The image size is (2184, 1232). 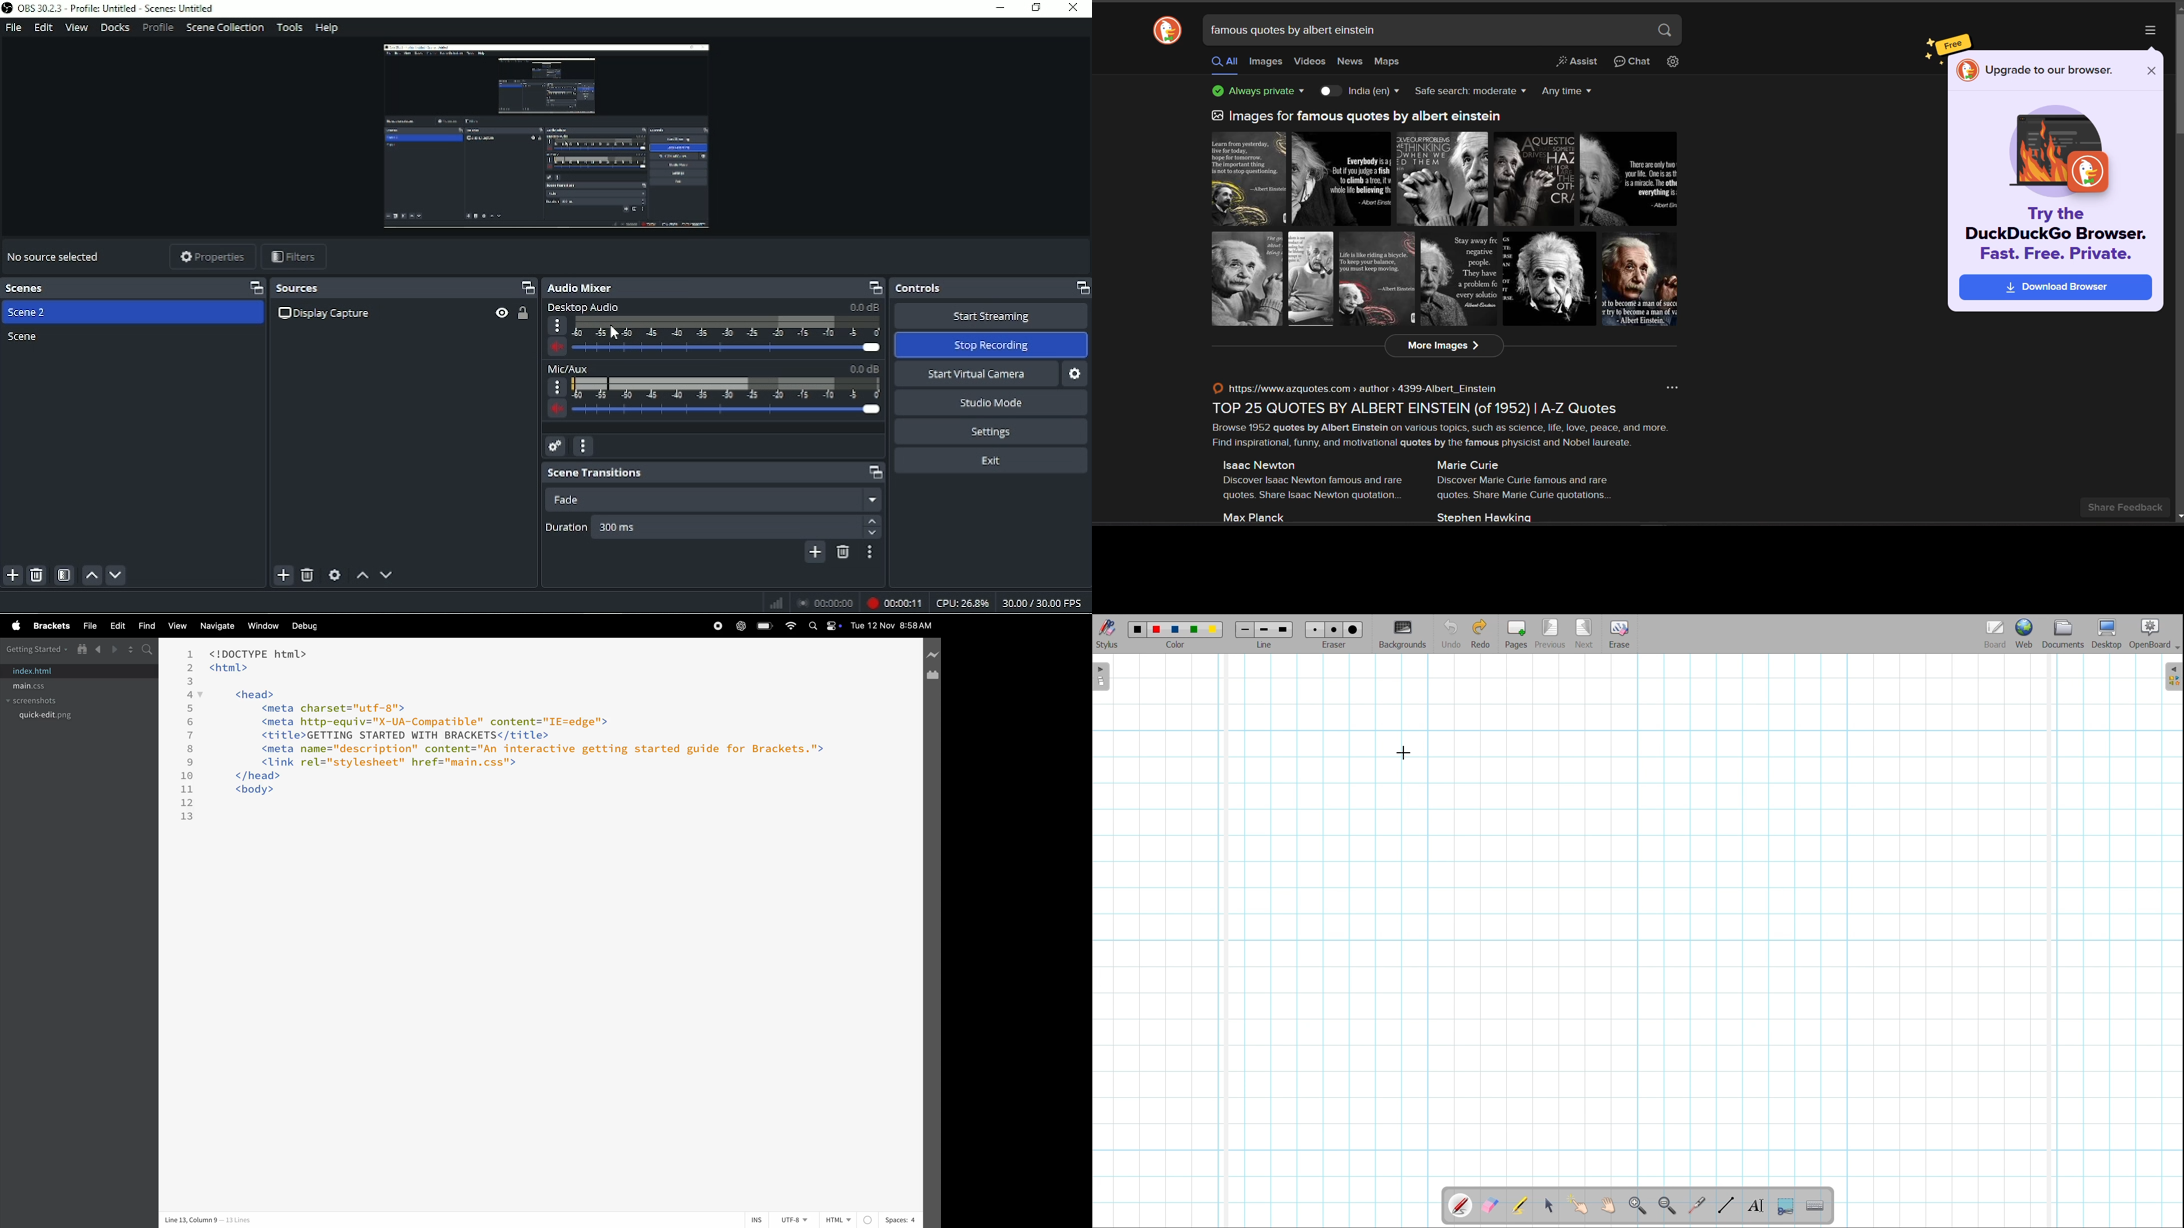 I want to click on results timeline filter, so click(x=1567, y=92).